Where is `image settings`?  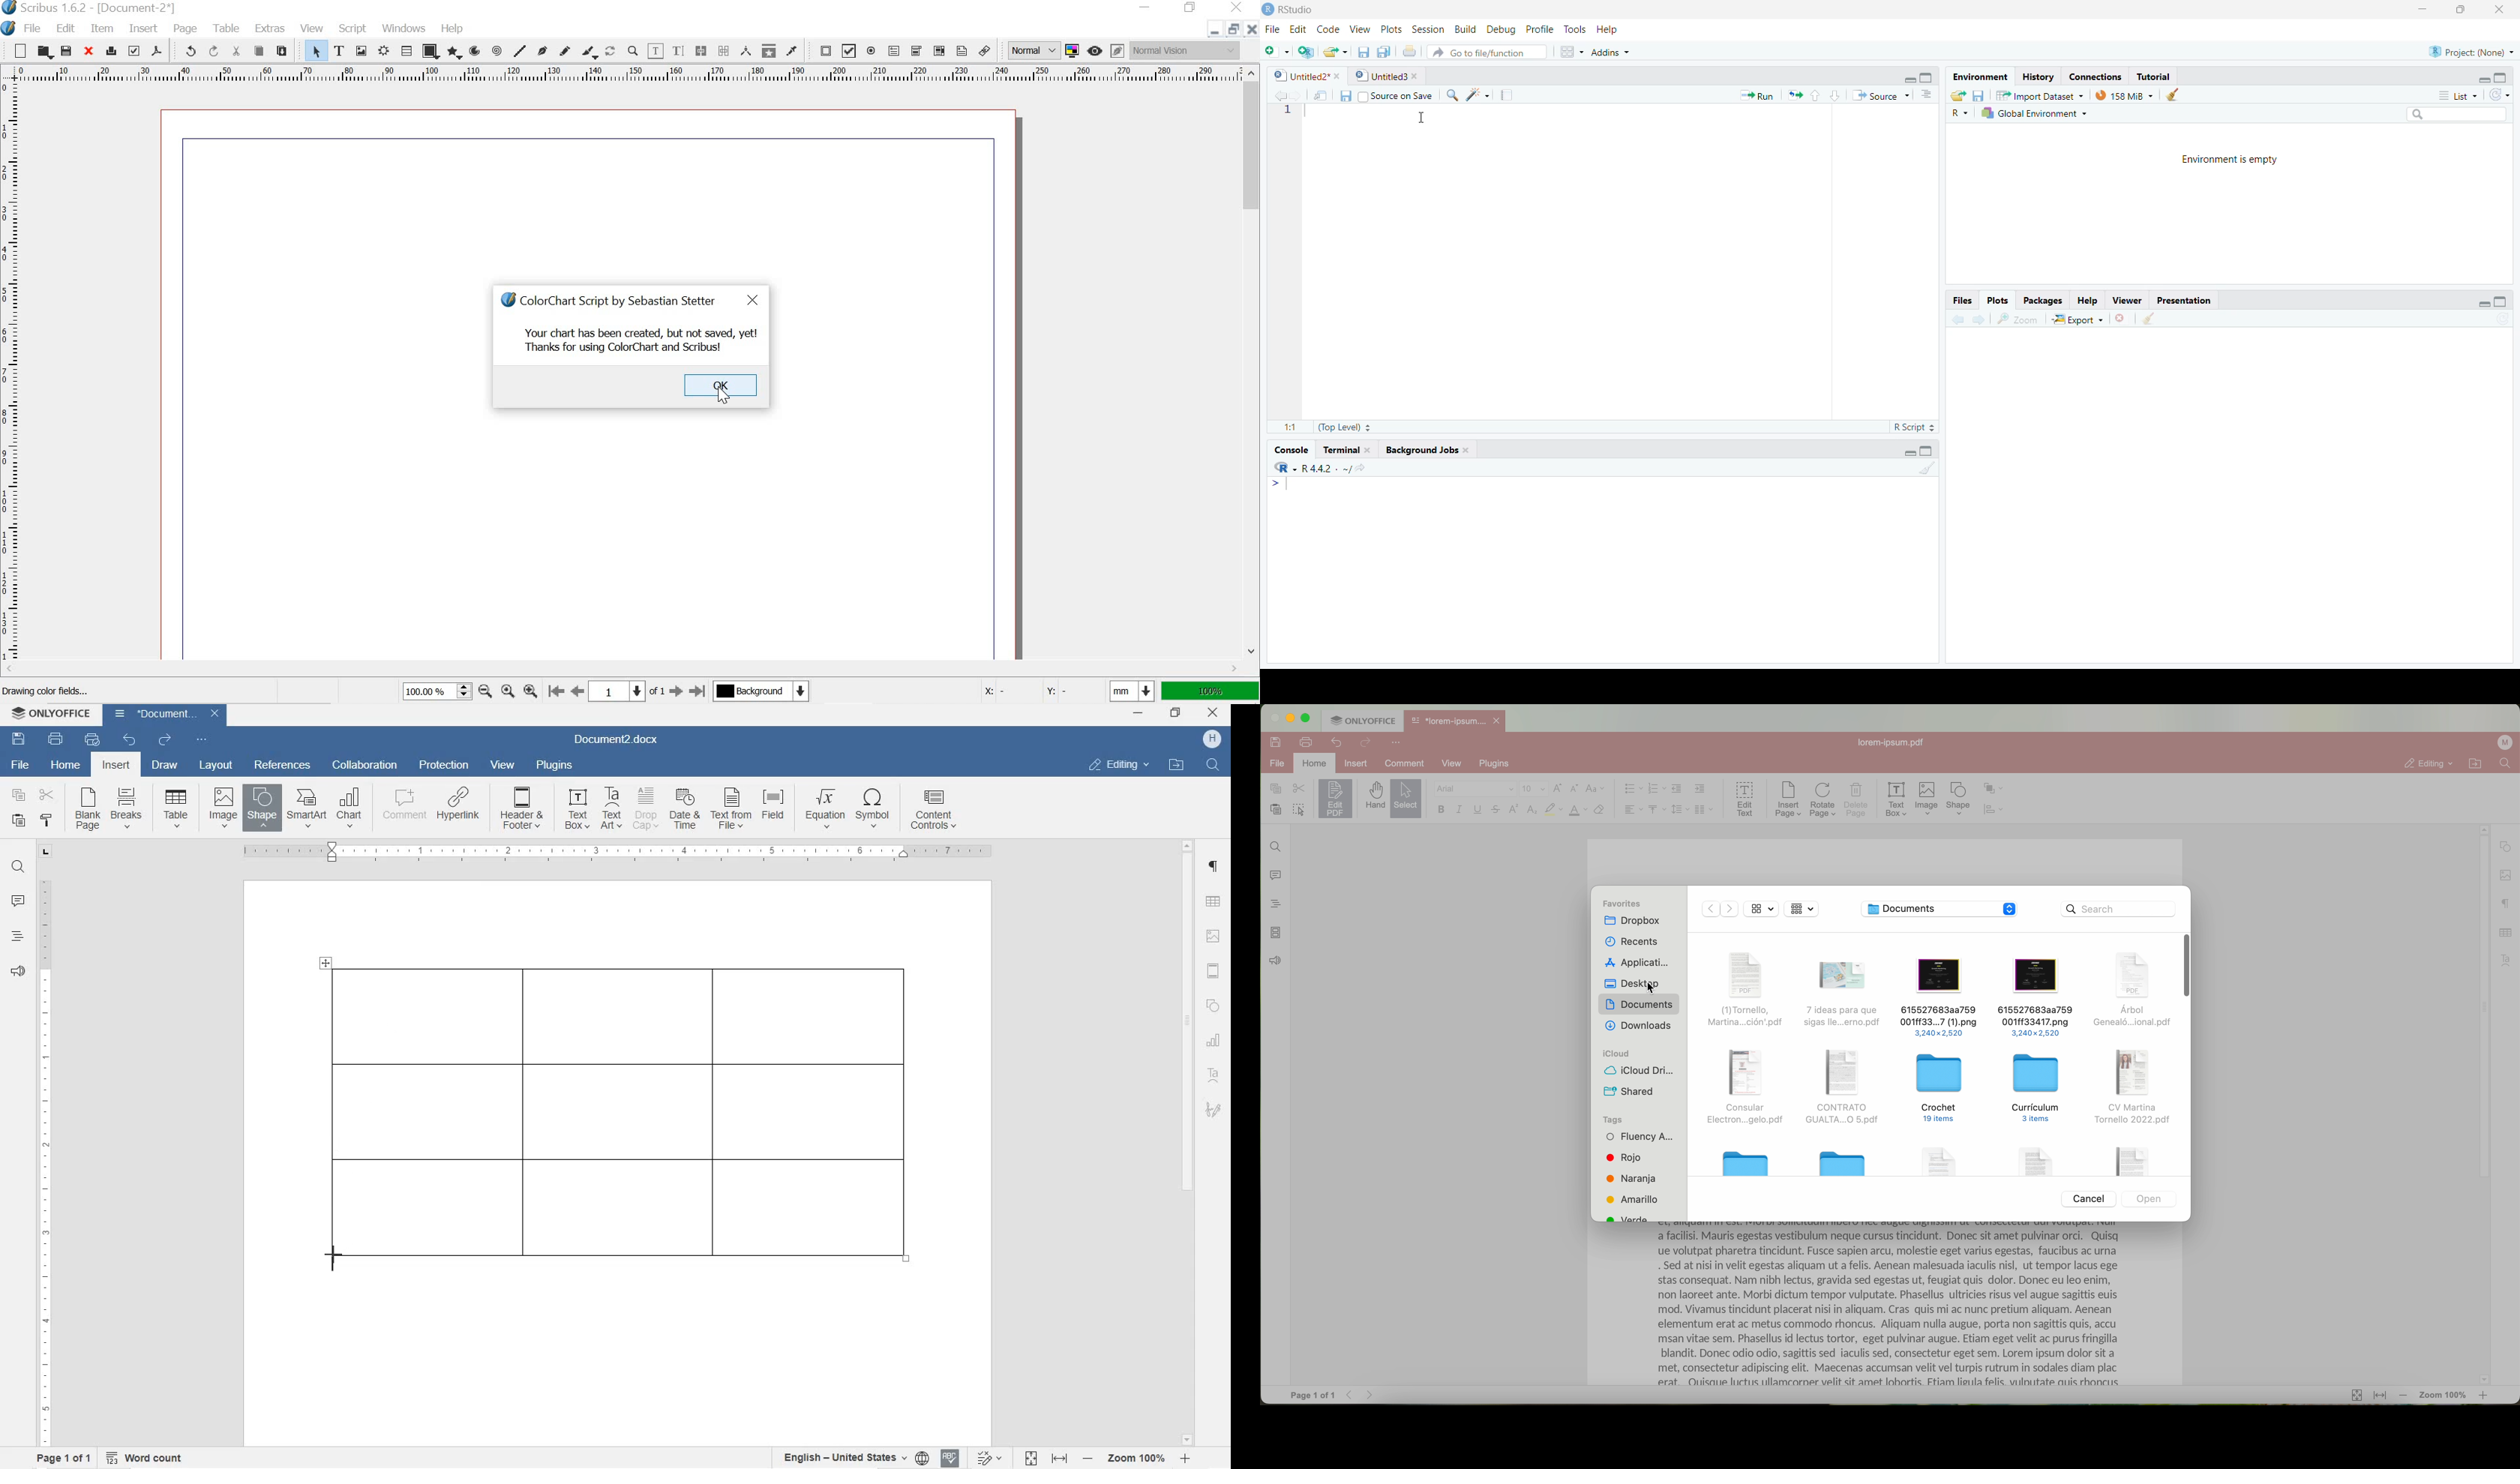
image settings is located at coordinates (1213, 937).